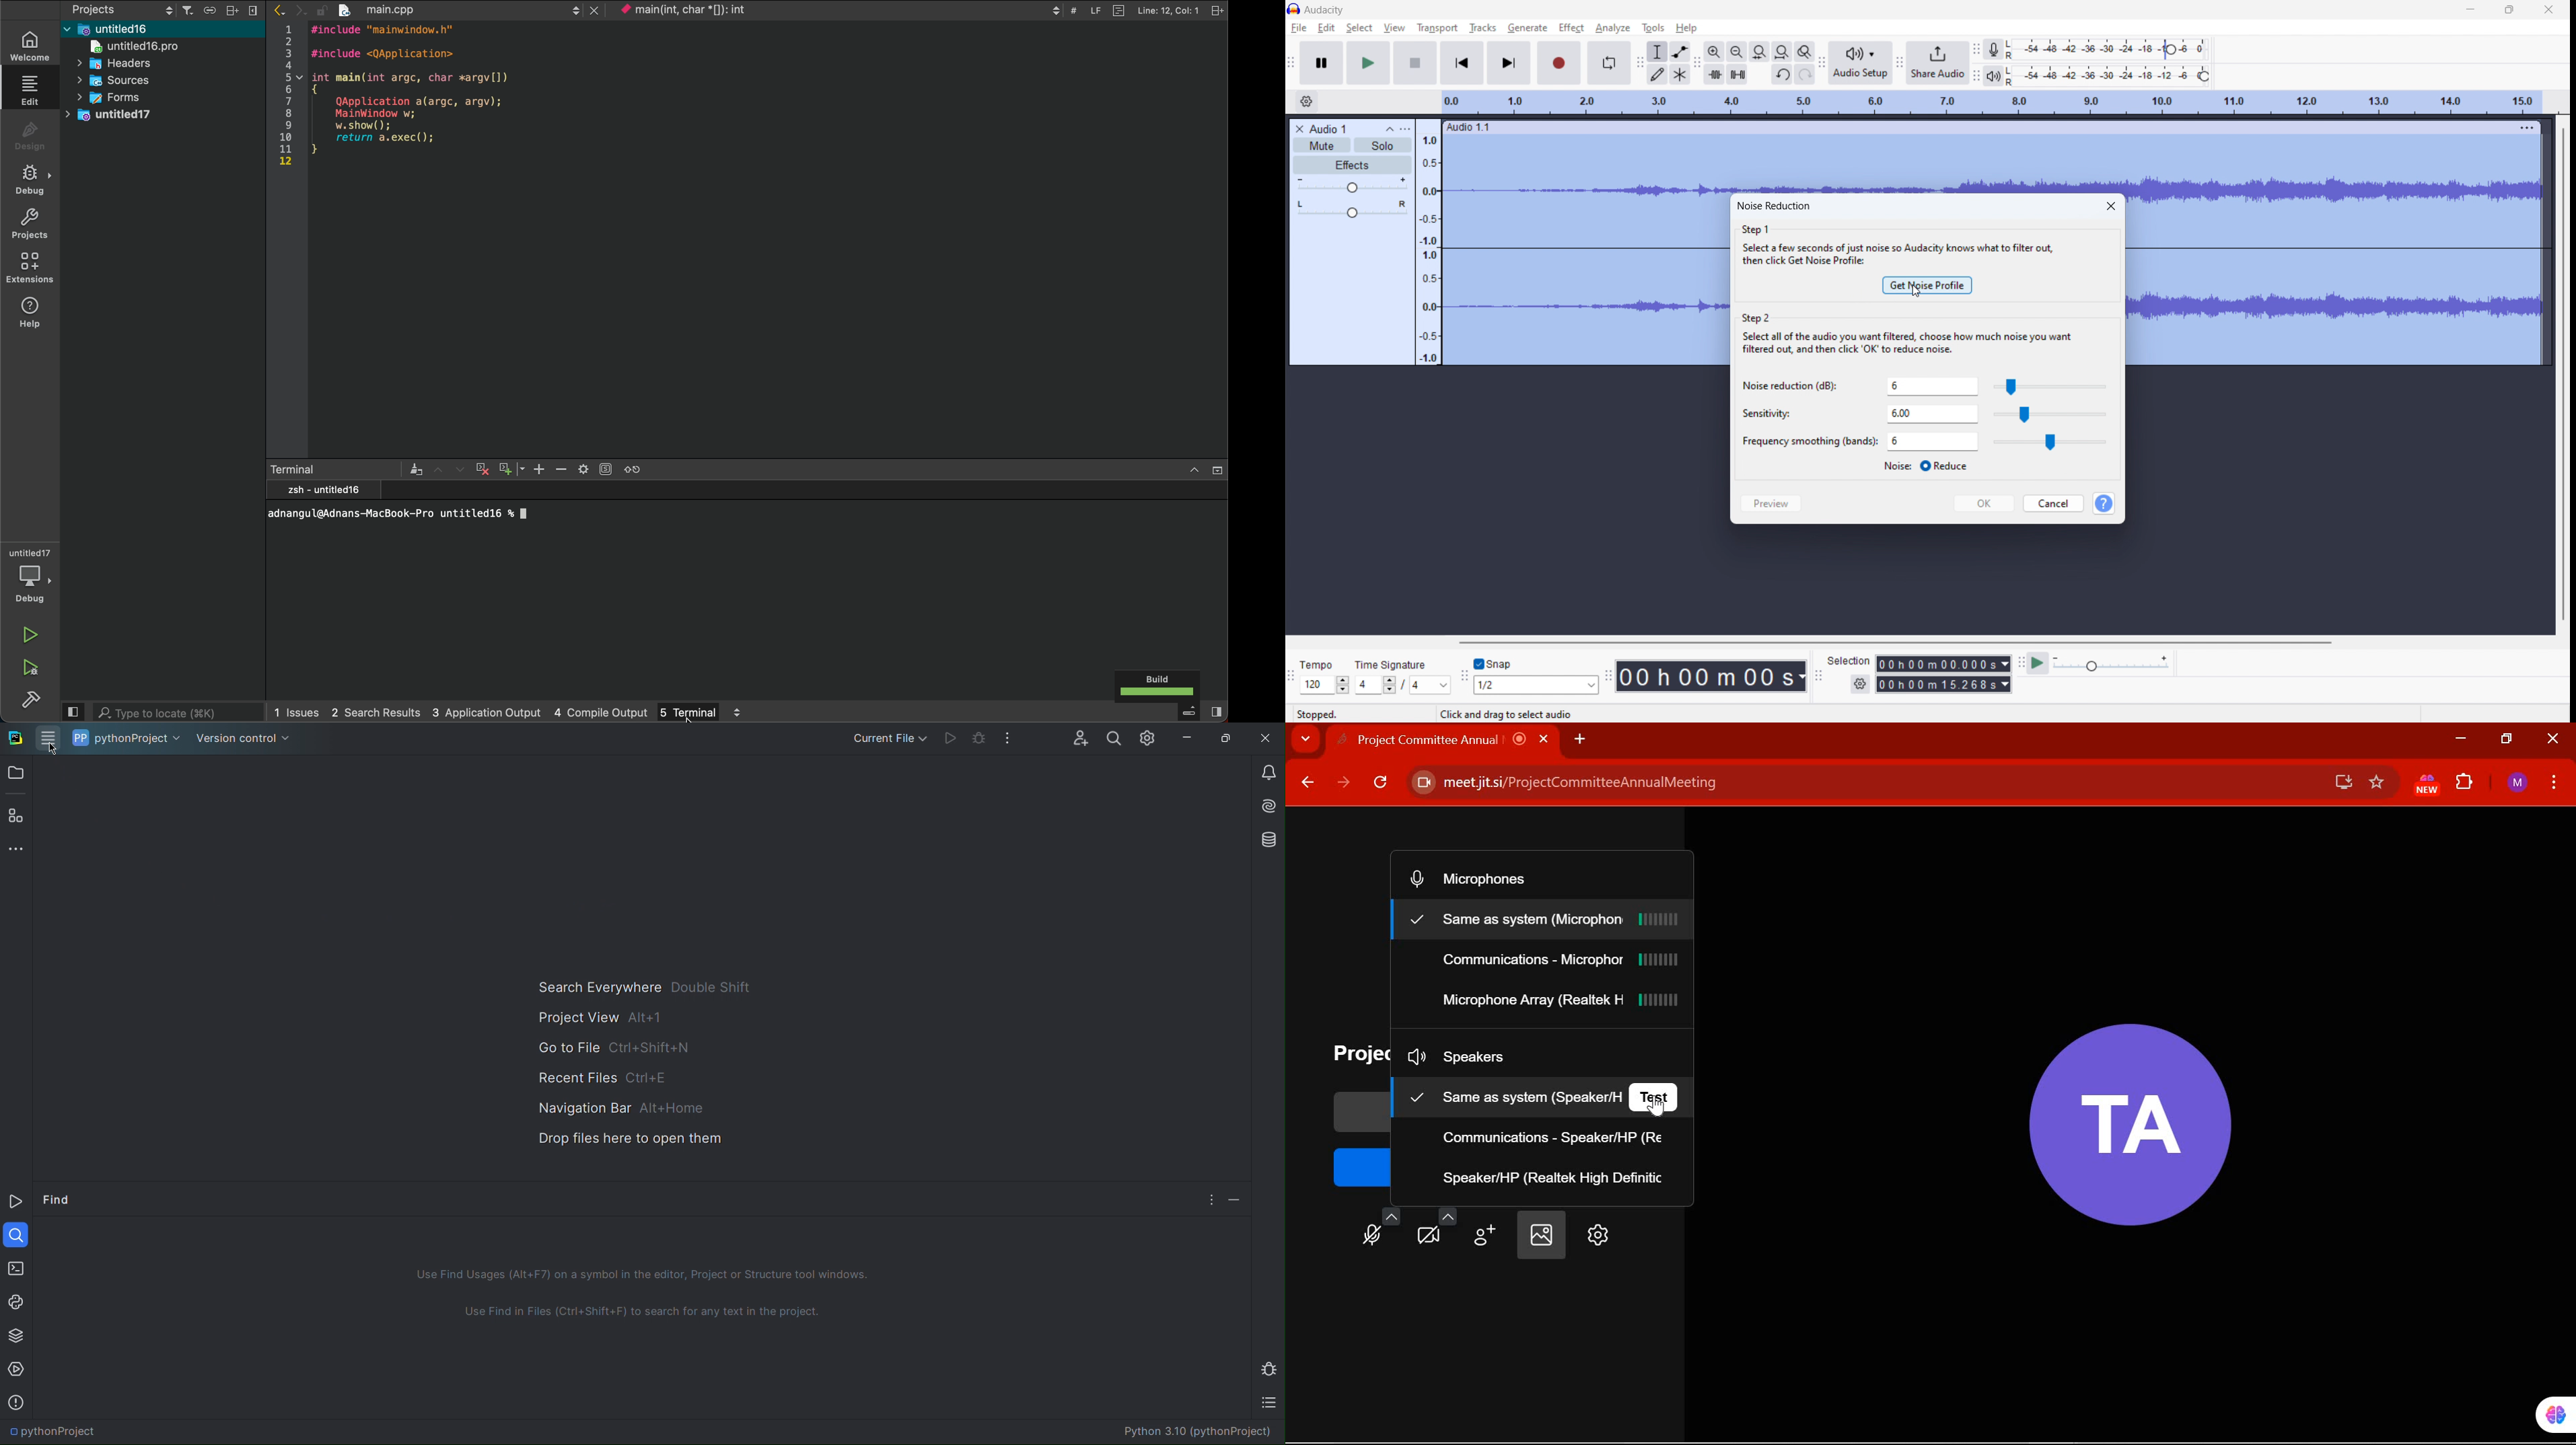 The image size is (2576, 1456). Describe the element at coordinates (642, 989) in the screenshot. I see `Search Everywhere` at that location.